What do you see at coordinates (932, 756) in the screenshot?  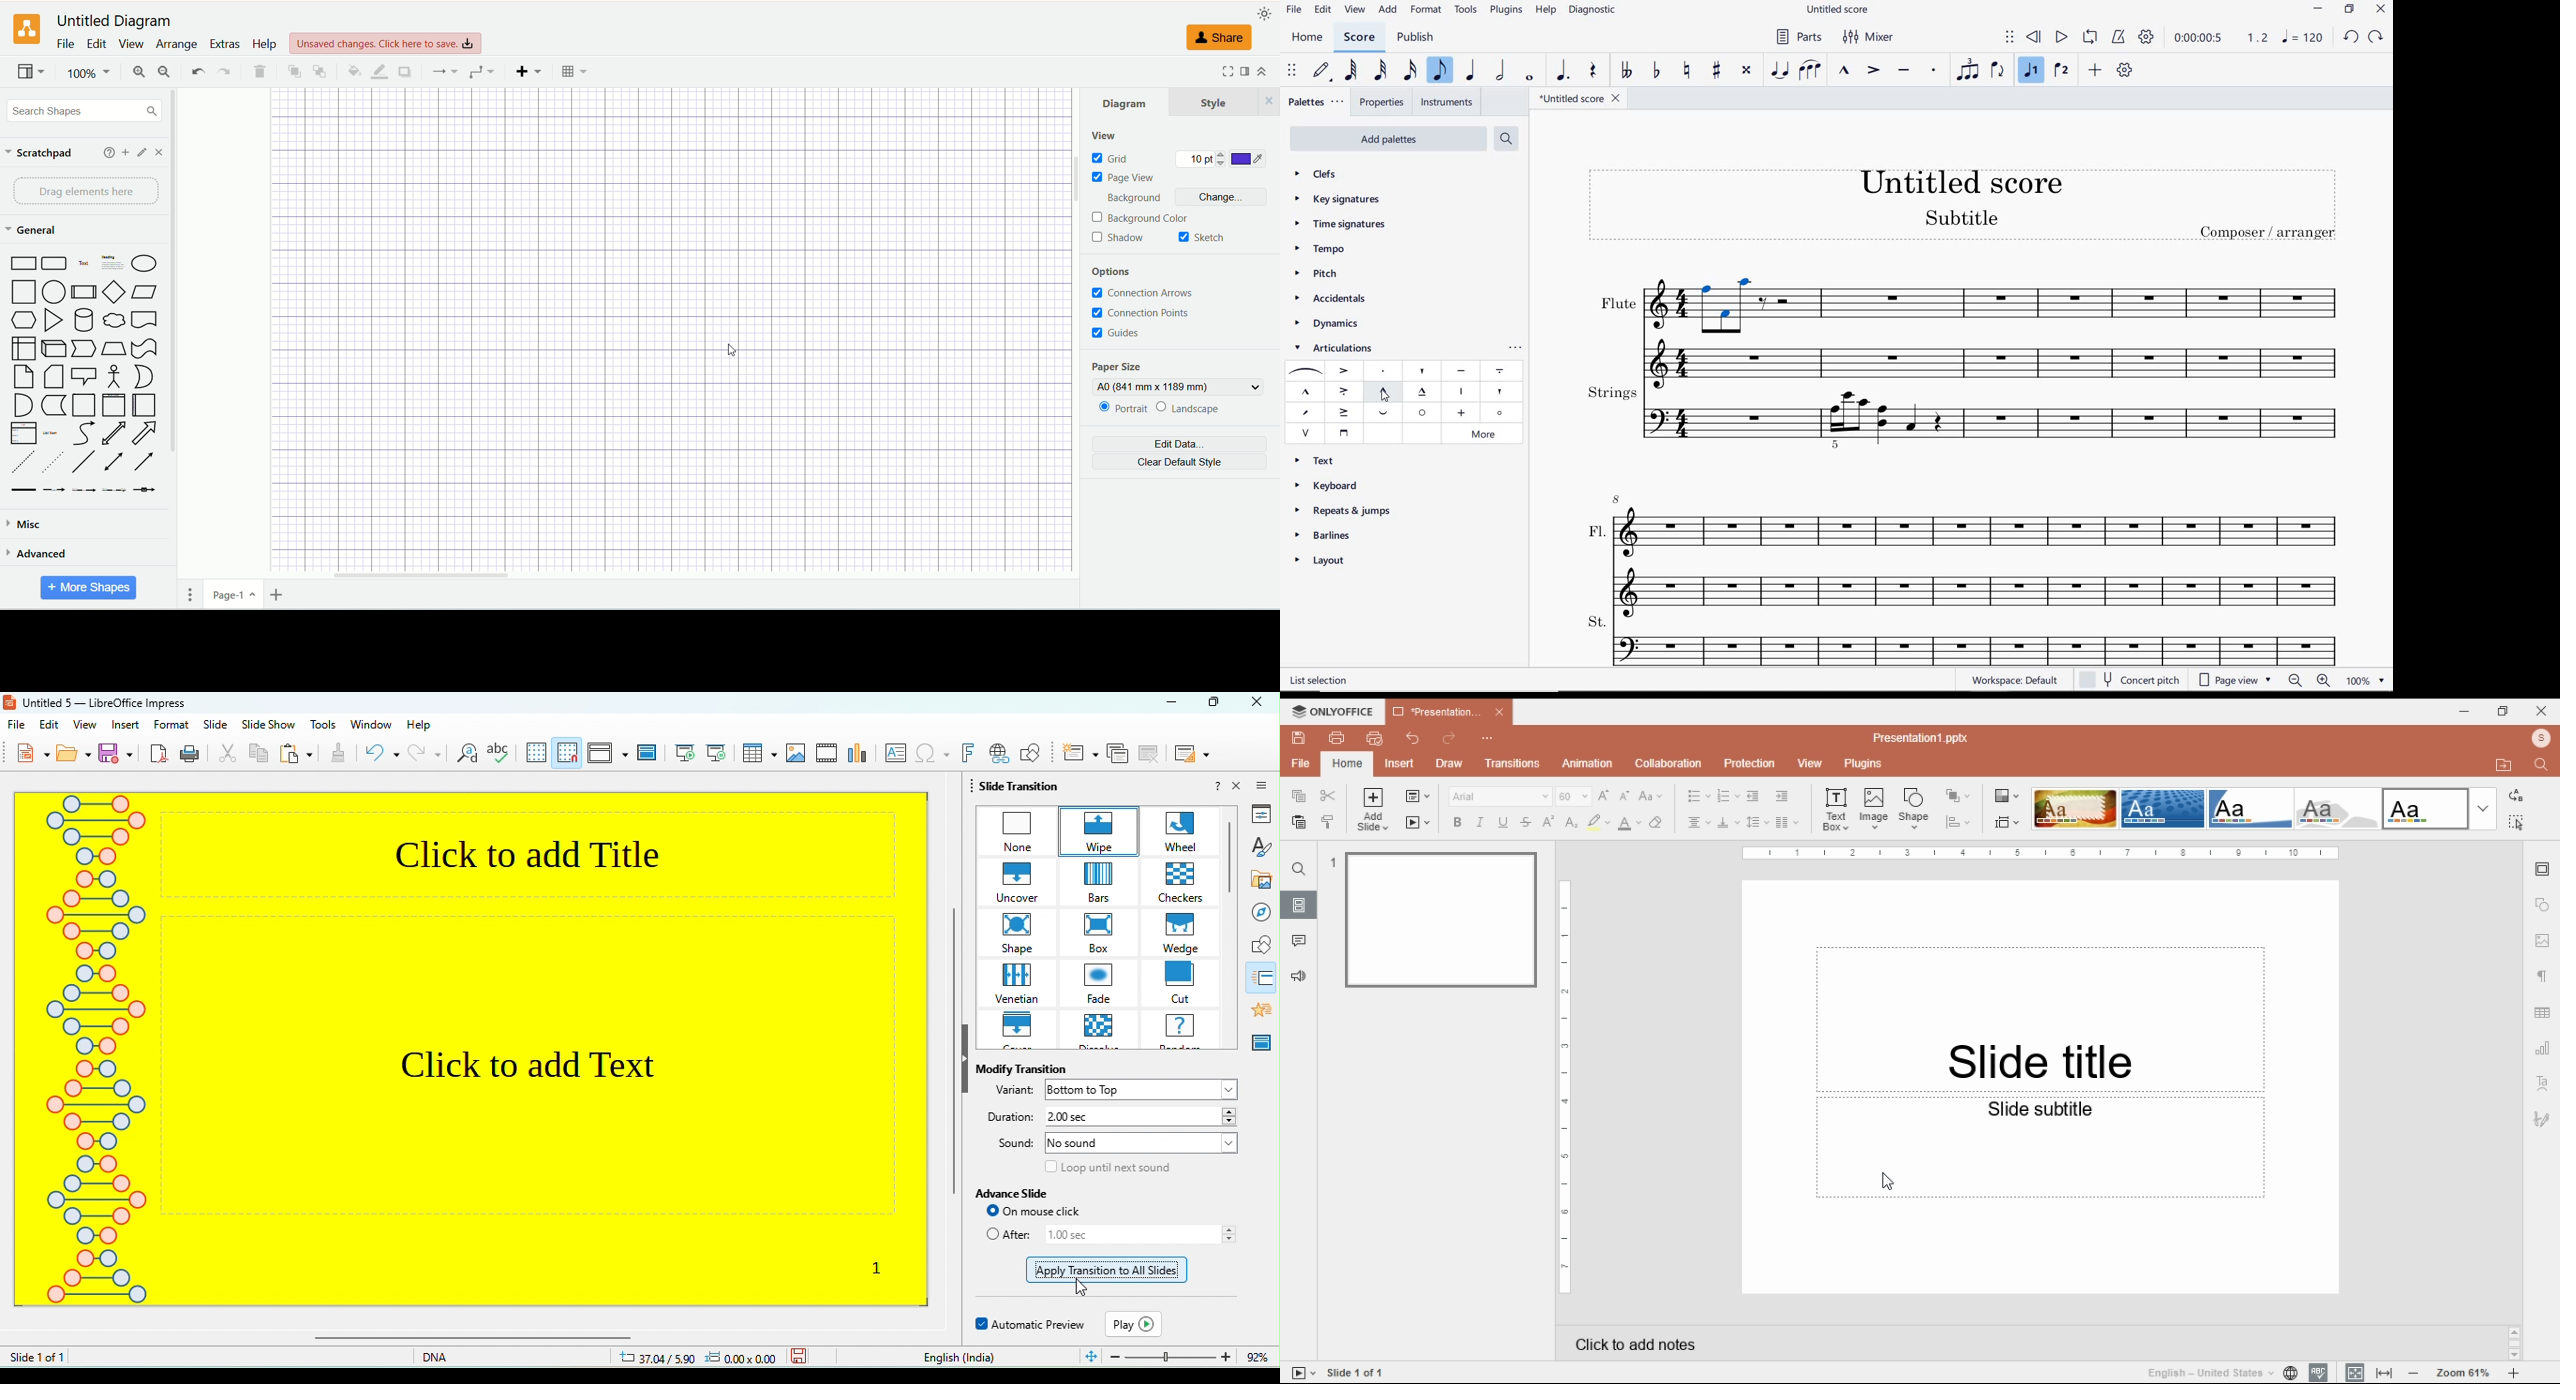 I see `special character` at bounding box center [932, 756].